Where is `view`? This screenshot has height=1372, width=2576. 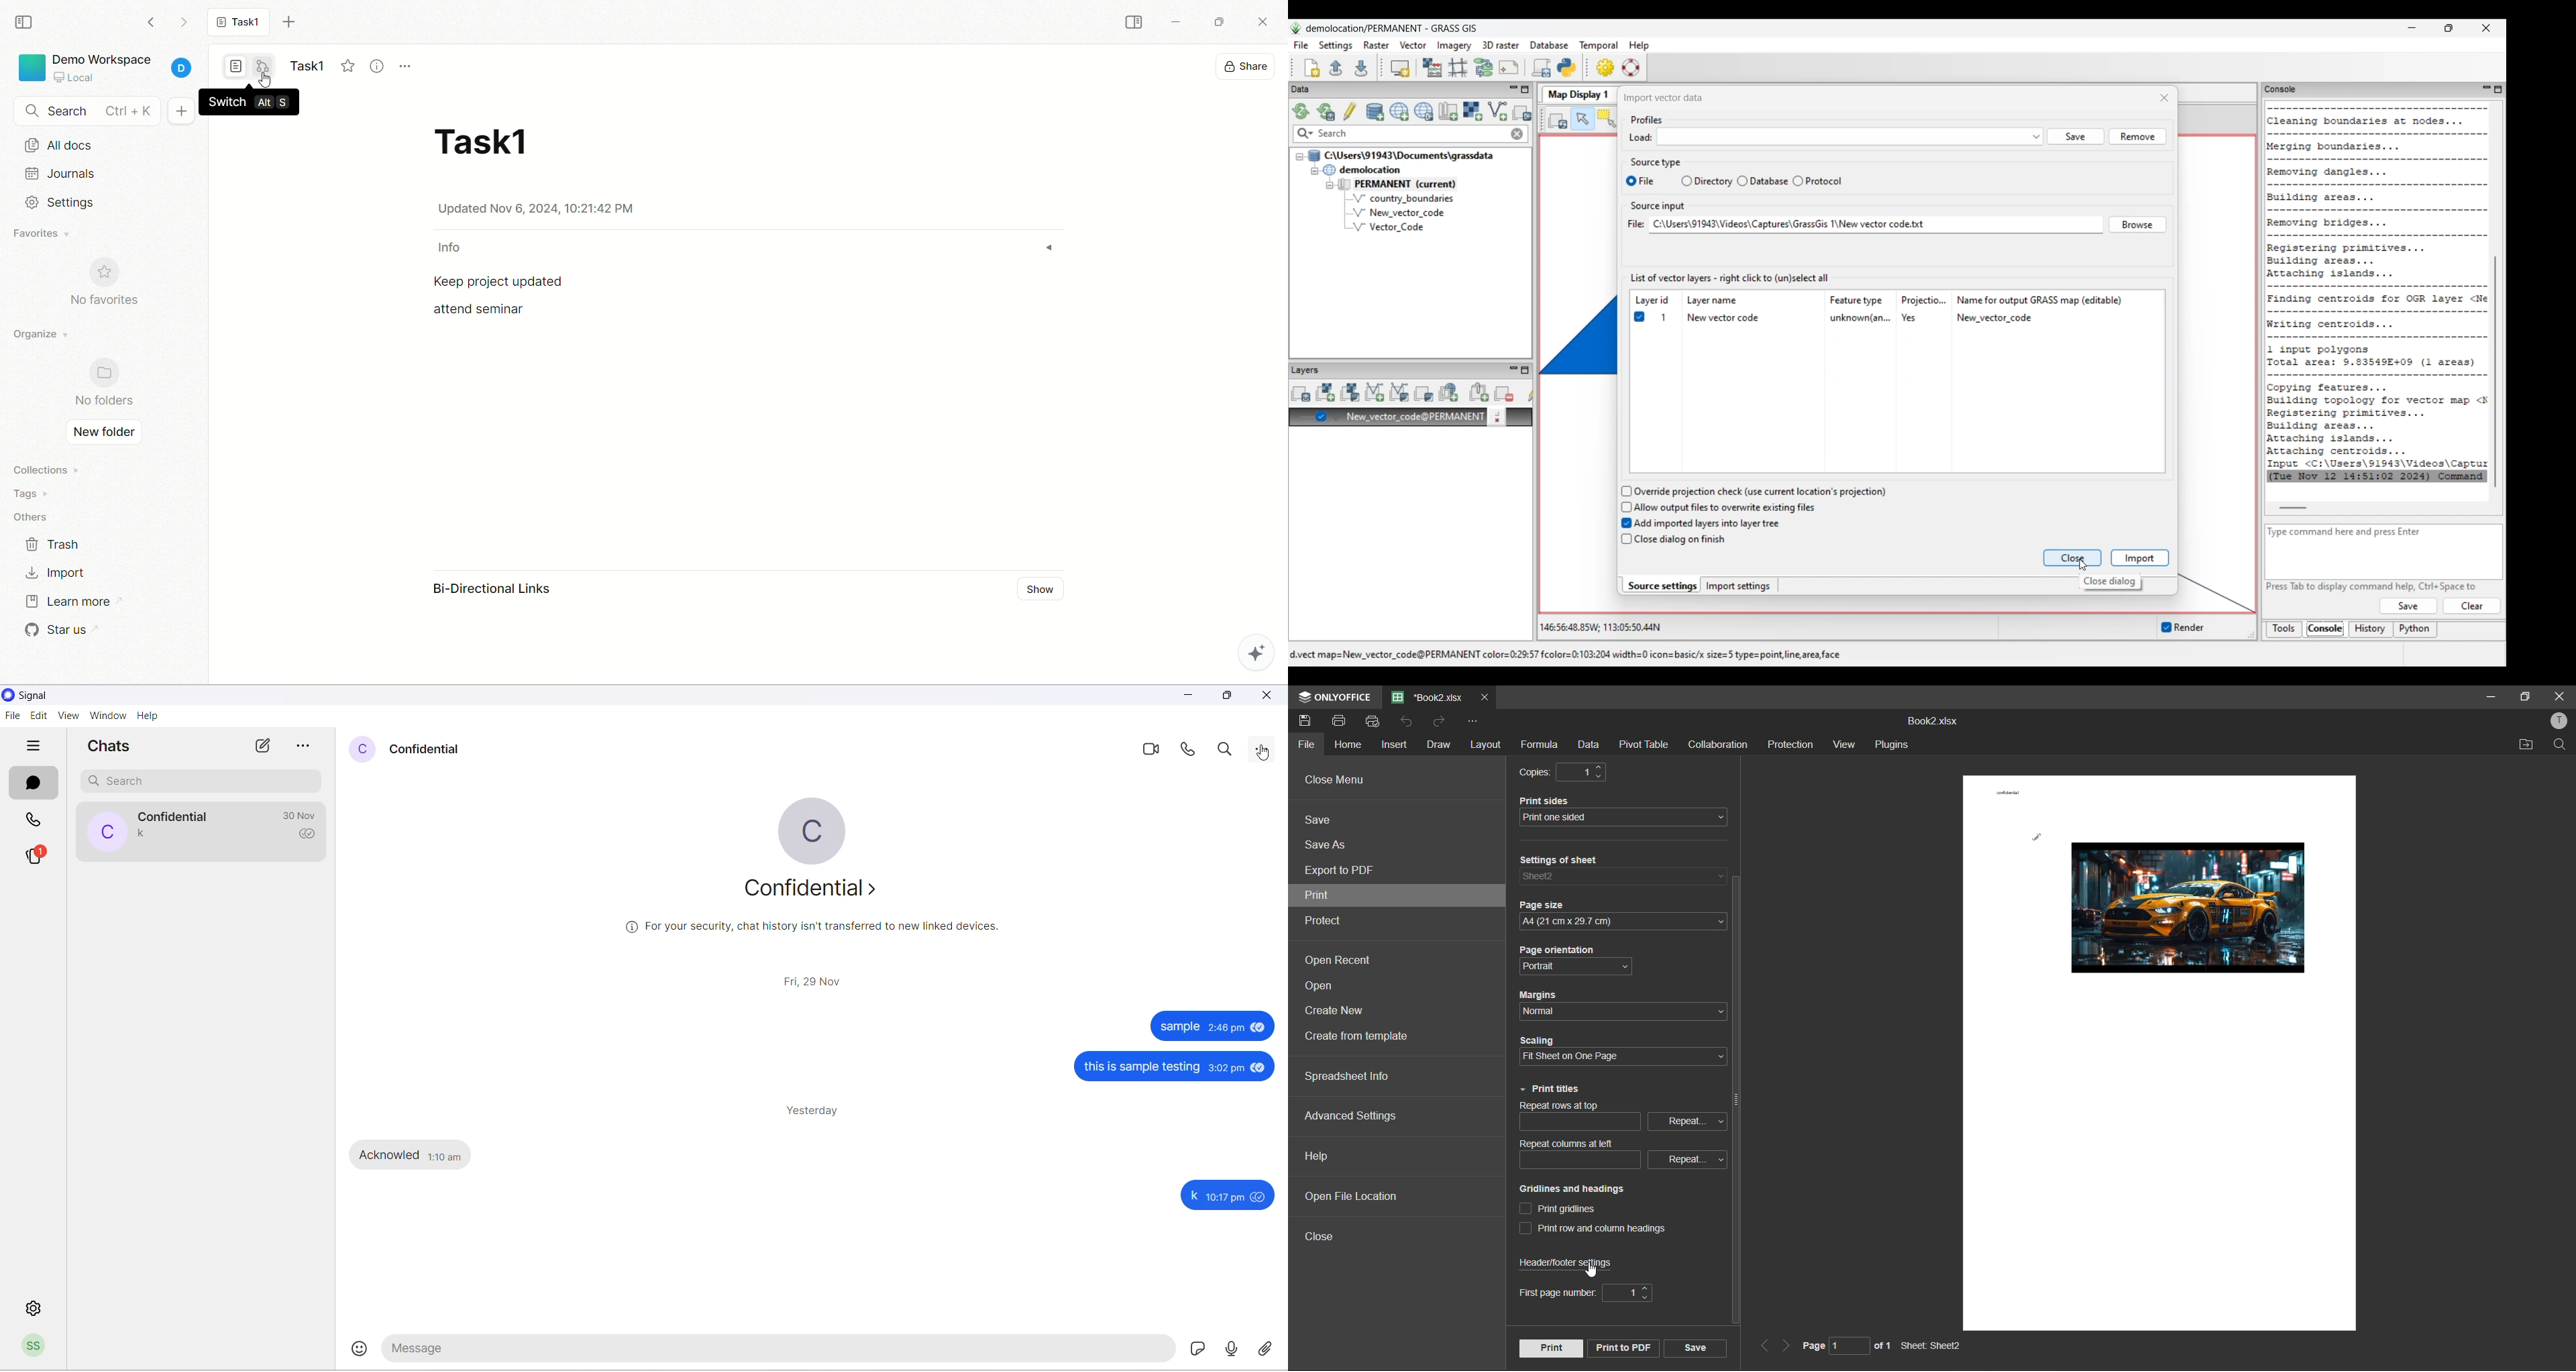 view is located at coordinates (1845, 744).